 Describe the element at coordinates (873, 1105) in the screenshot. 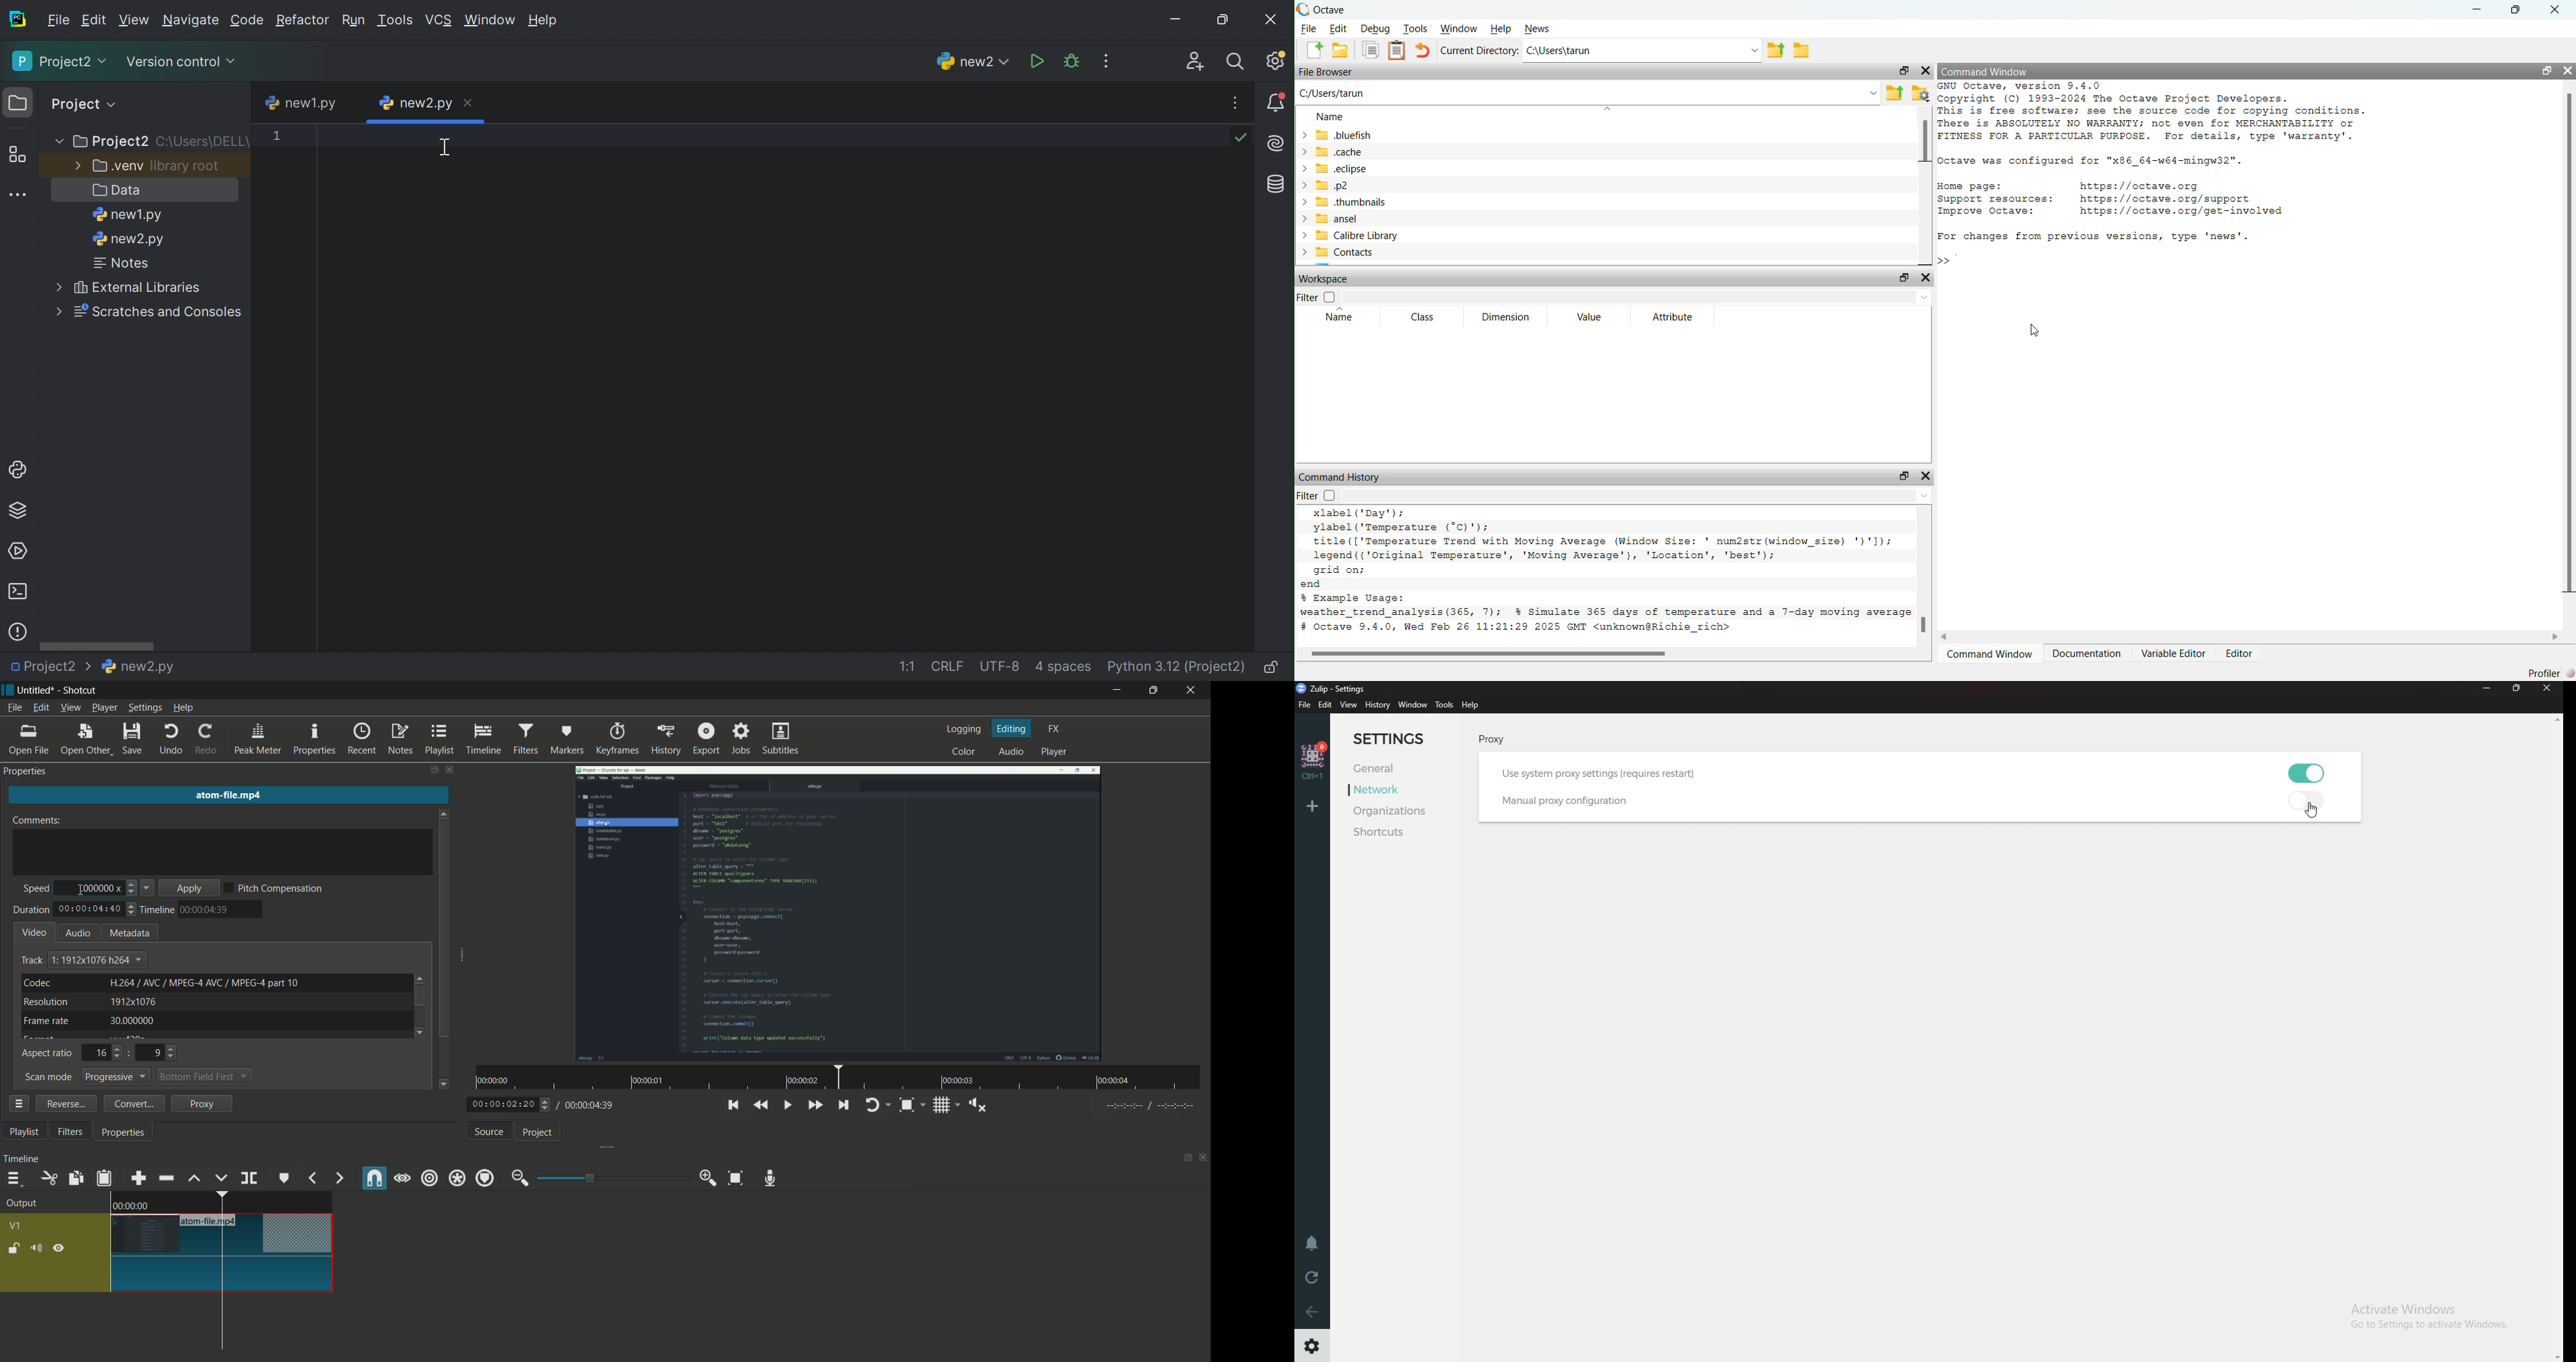

I see `toggle player looping` at that location.